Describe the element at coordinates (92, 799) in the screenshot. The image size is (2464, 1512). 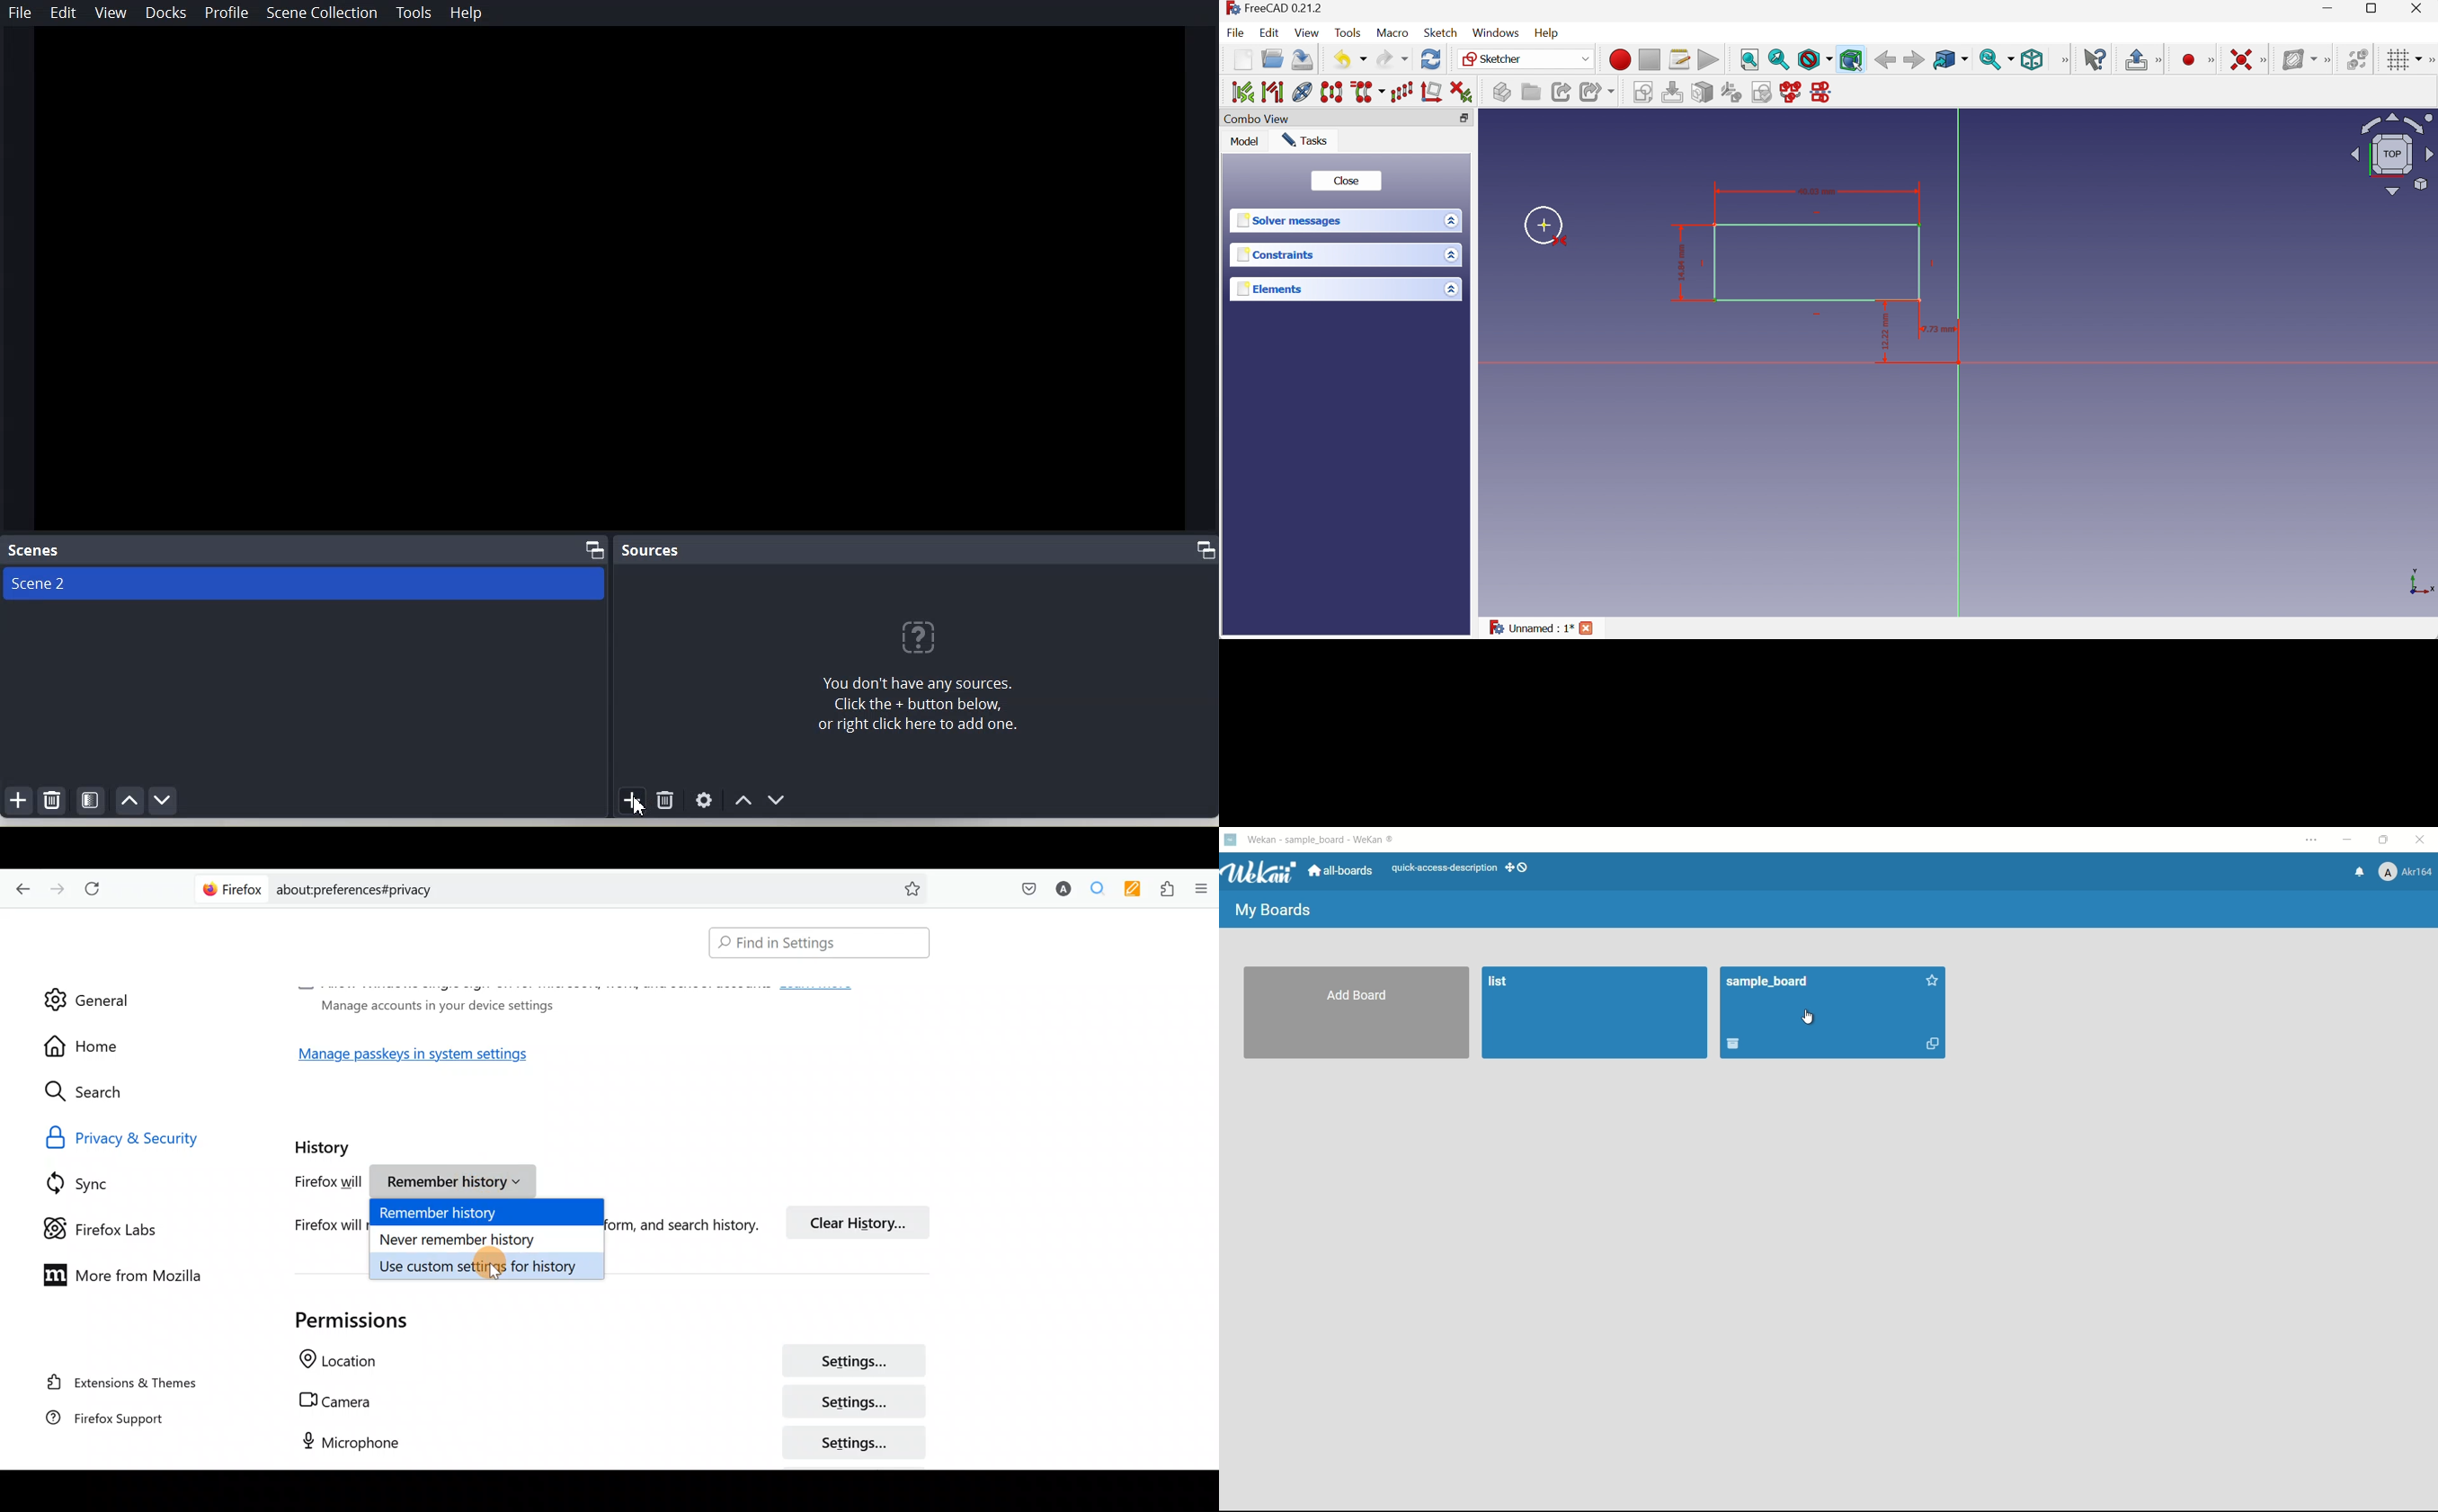
I see `Open Scene Filter` at that location.